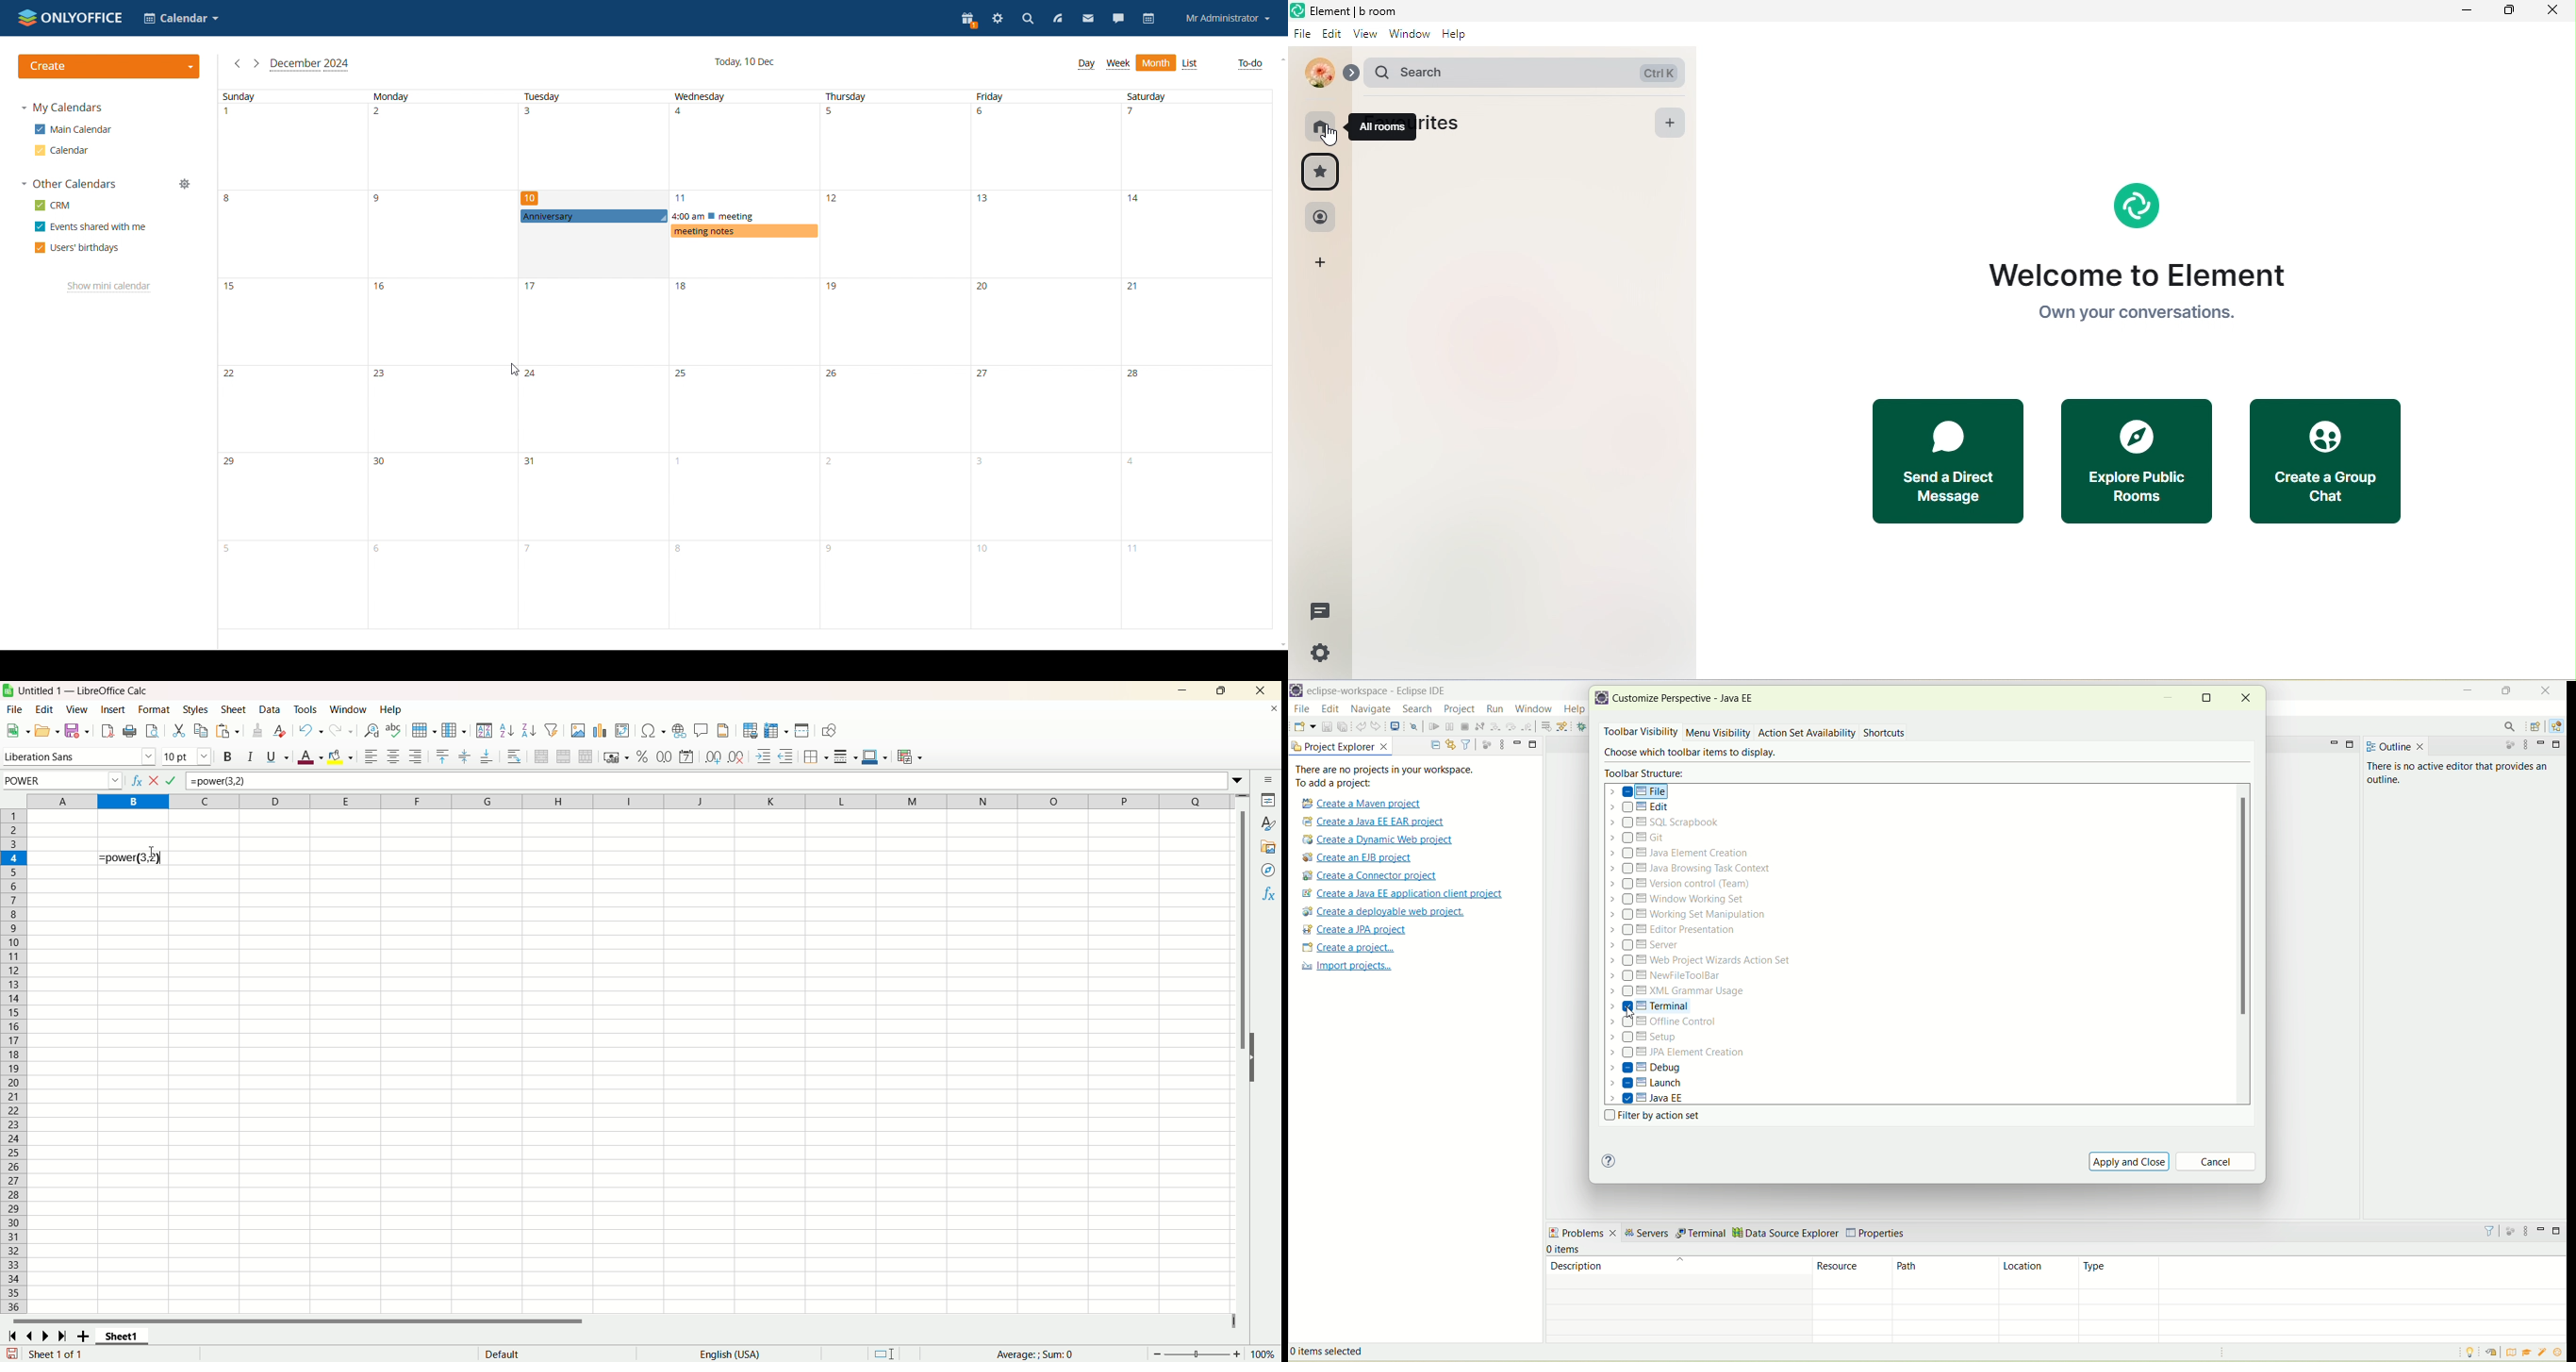 This screenshot has height=1372, width=2576. Describe the element at coordinates (17, 730) in the screenshot. I see `New` at that location.